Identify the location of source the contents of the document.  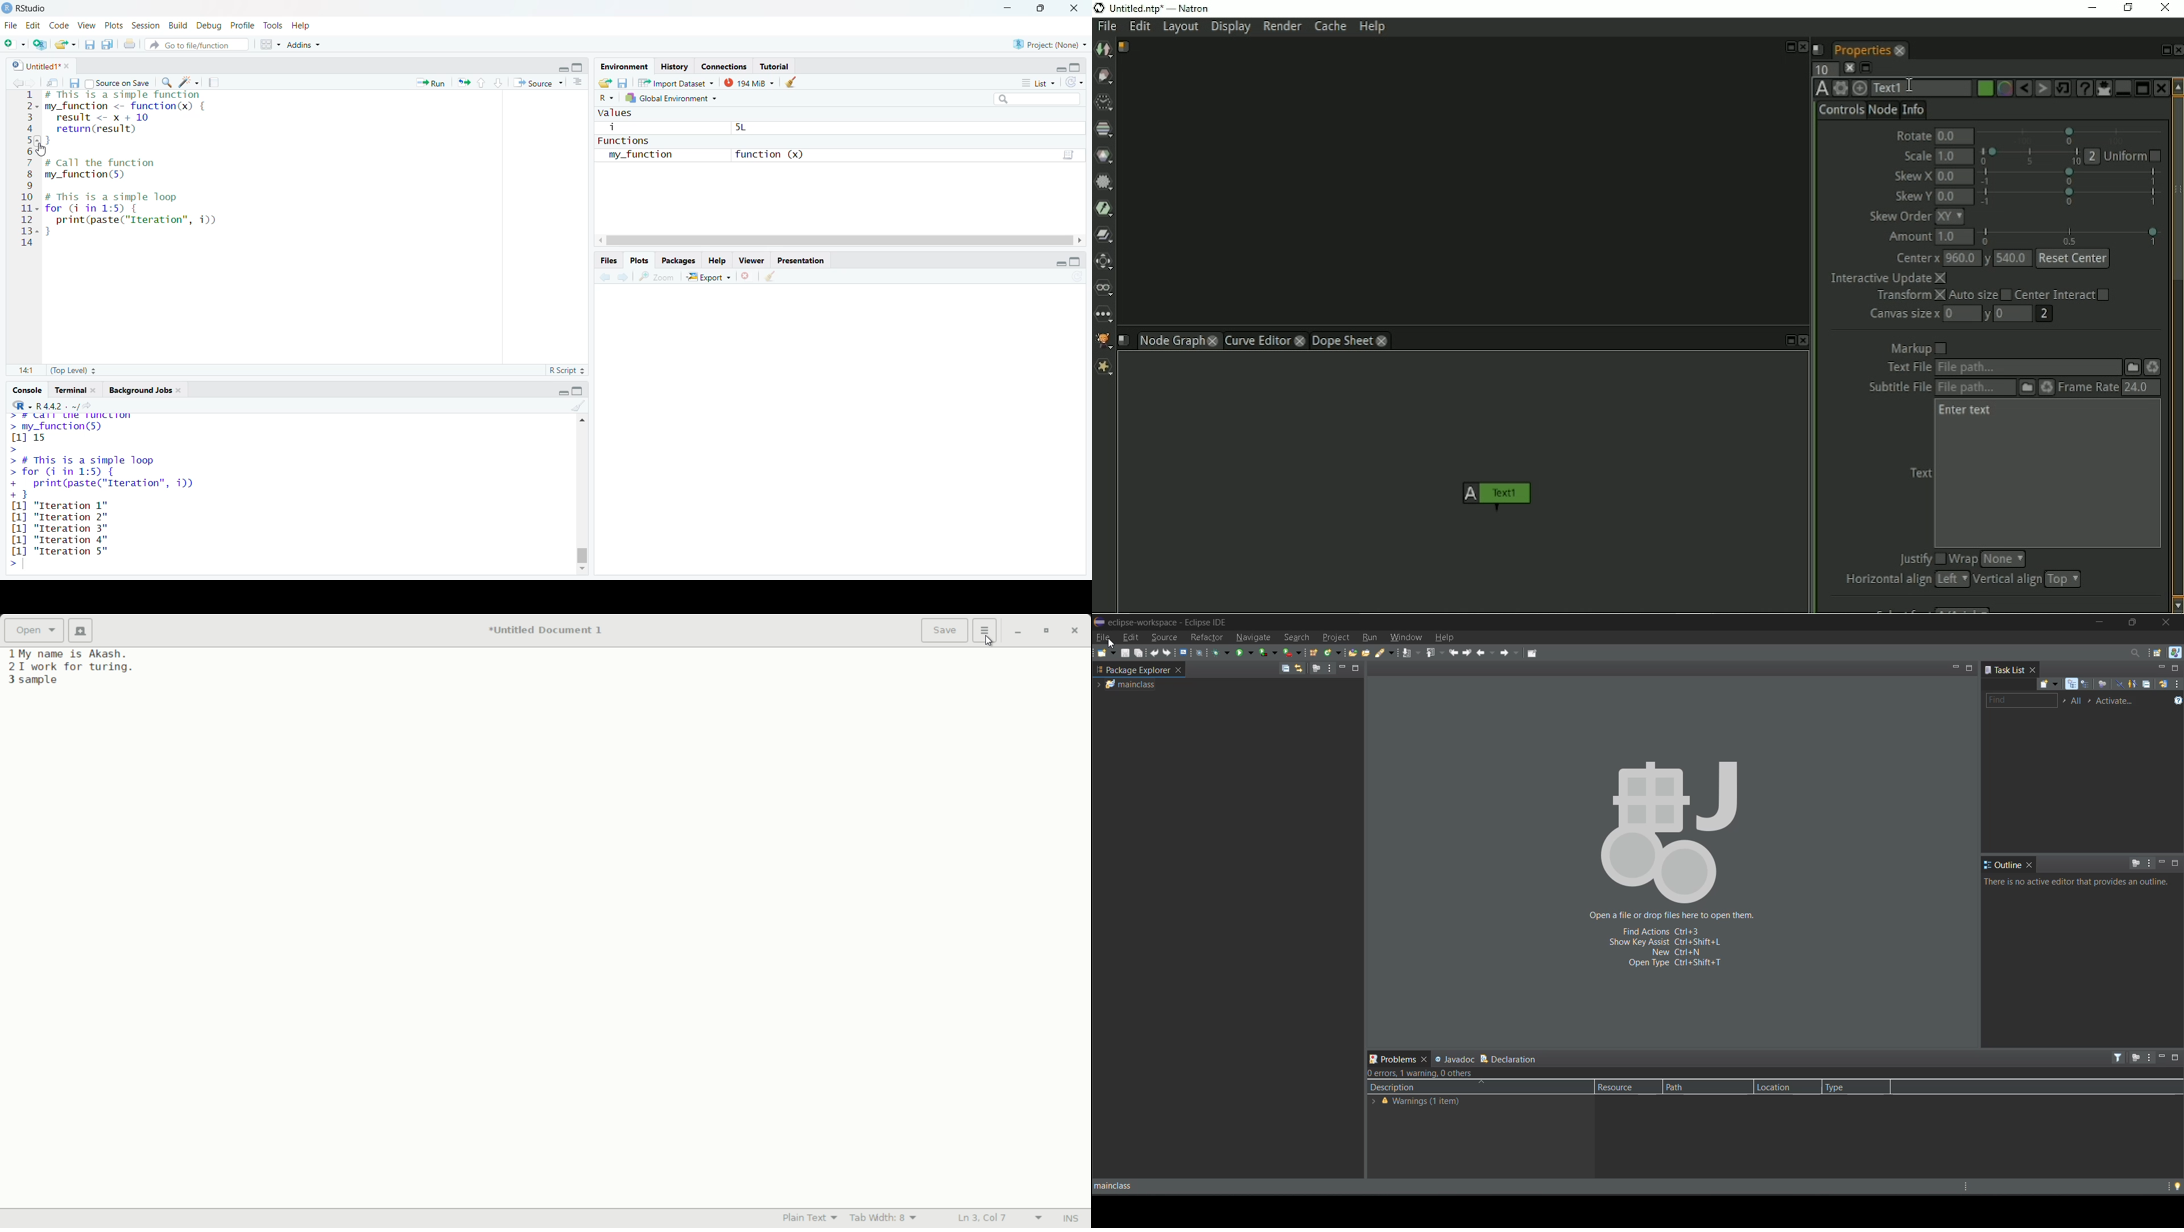
(539, 83).